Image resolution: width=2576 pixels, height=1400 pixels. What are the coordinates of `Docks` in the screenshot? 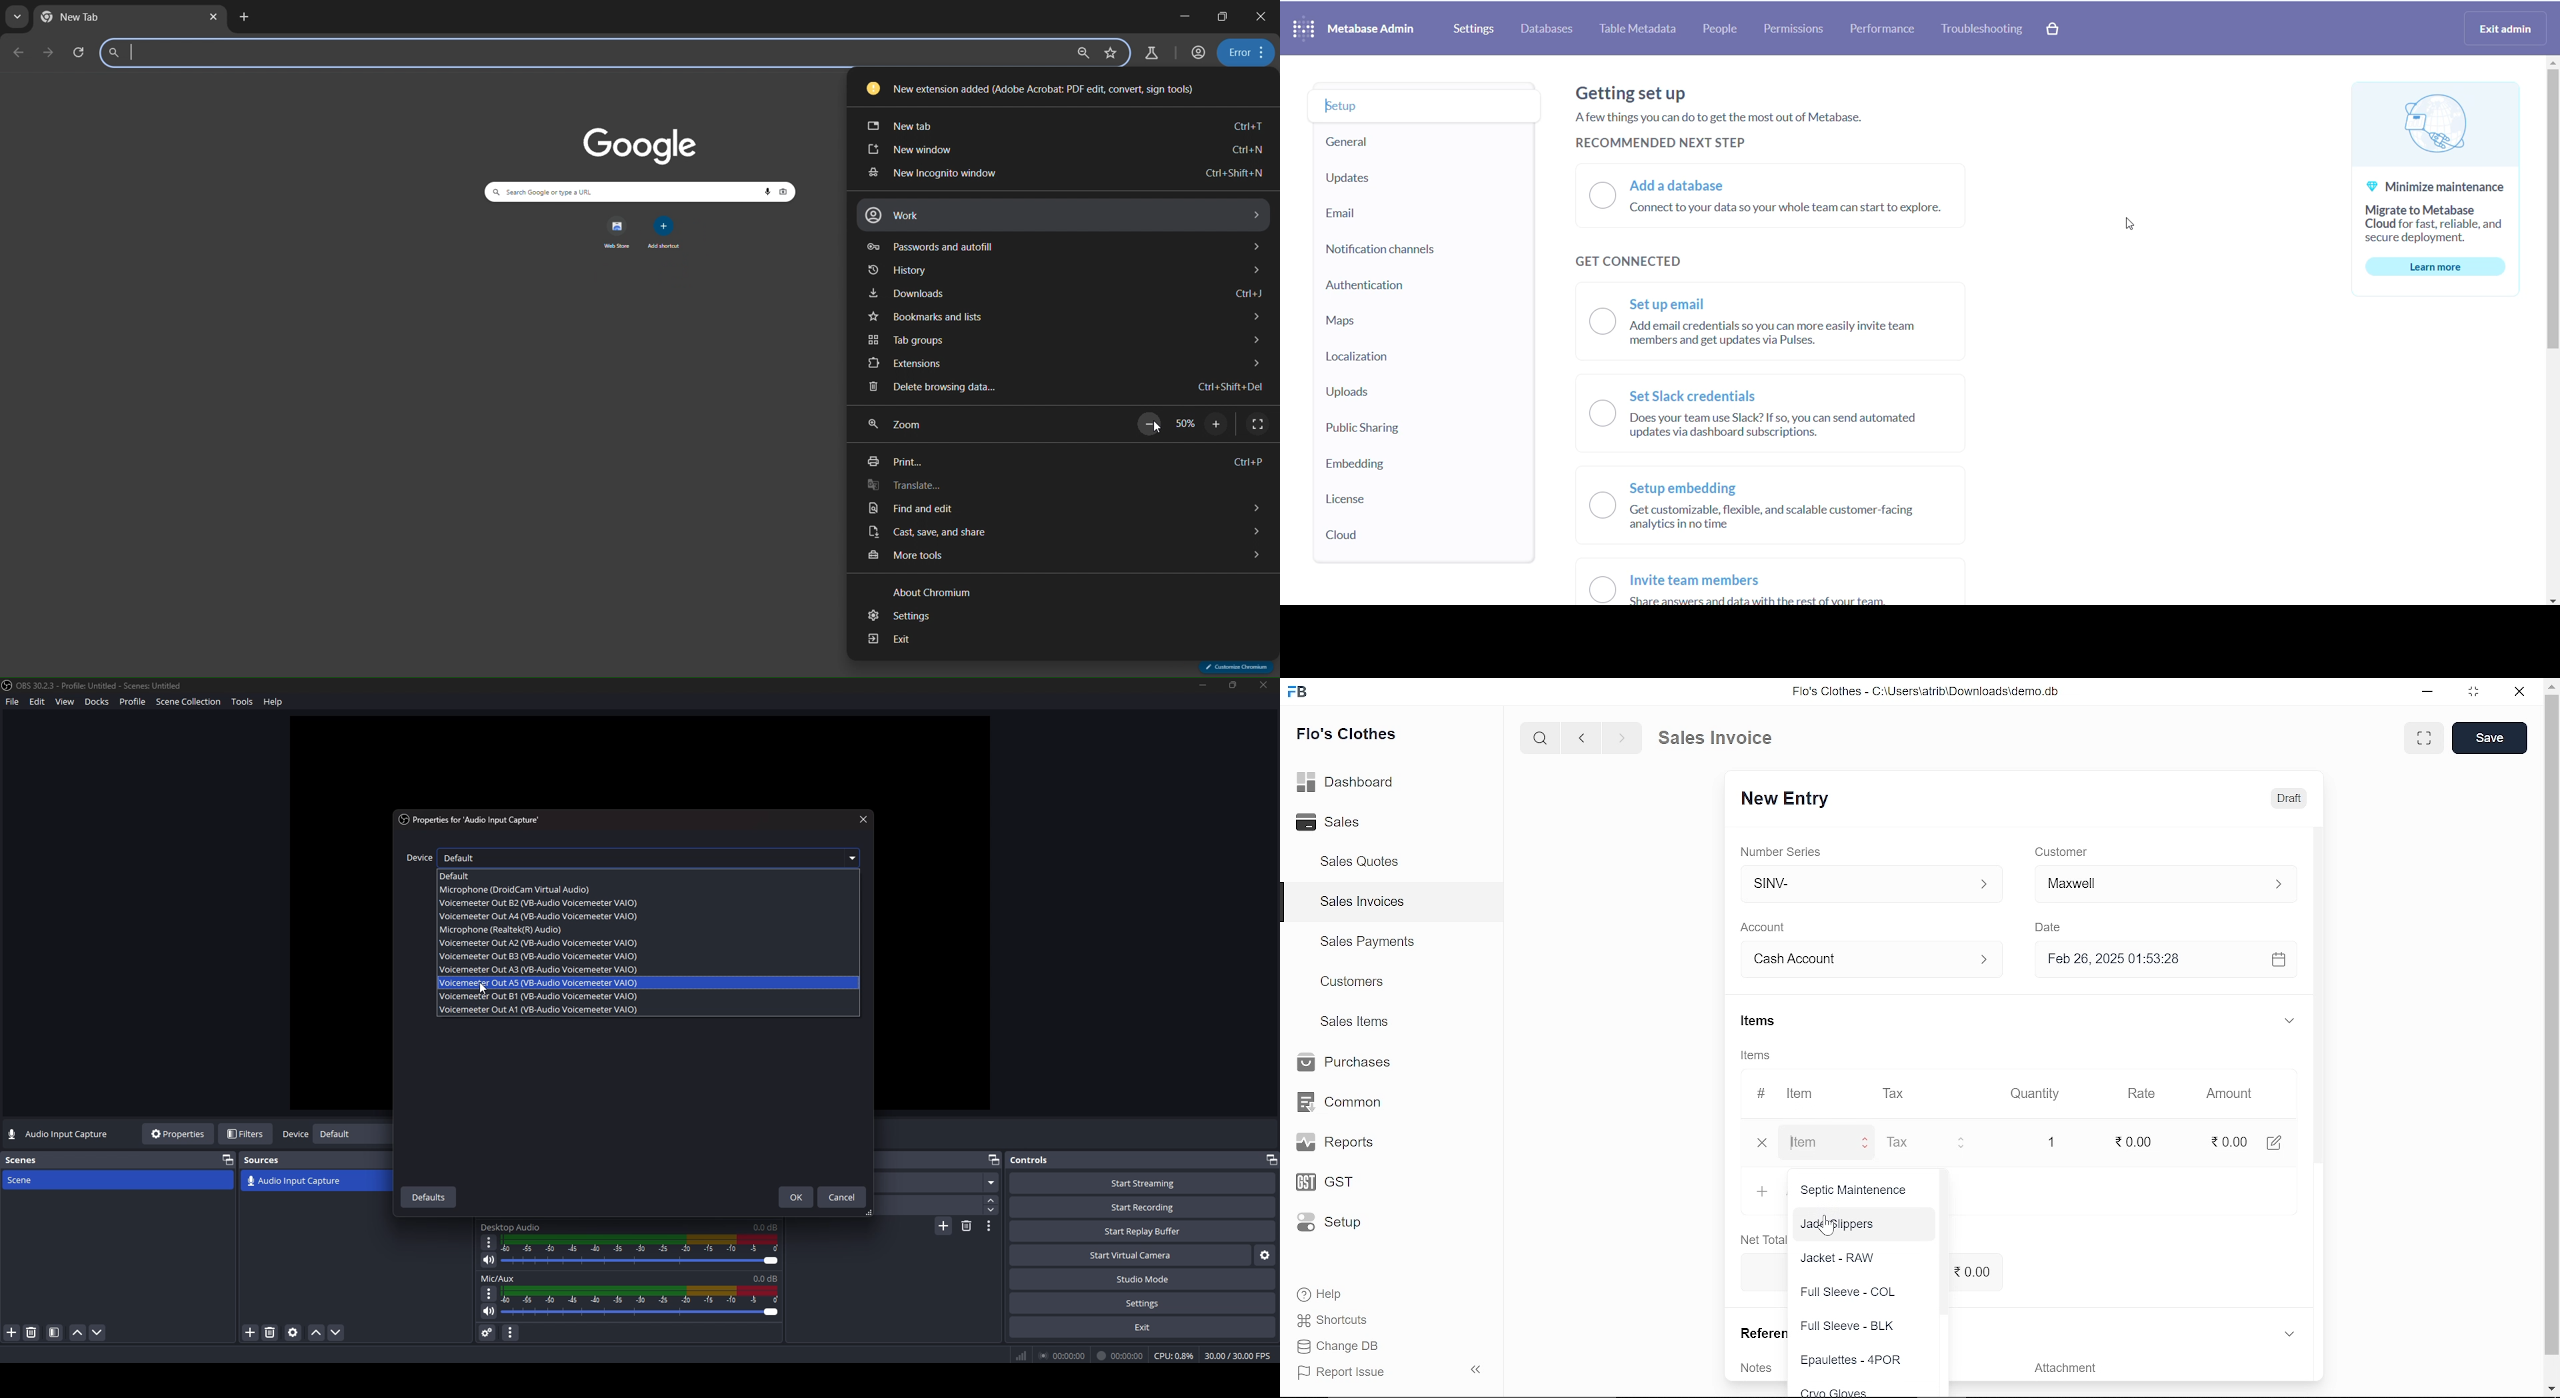 It's located at (99, 703).